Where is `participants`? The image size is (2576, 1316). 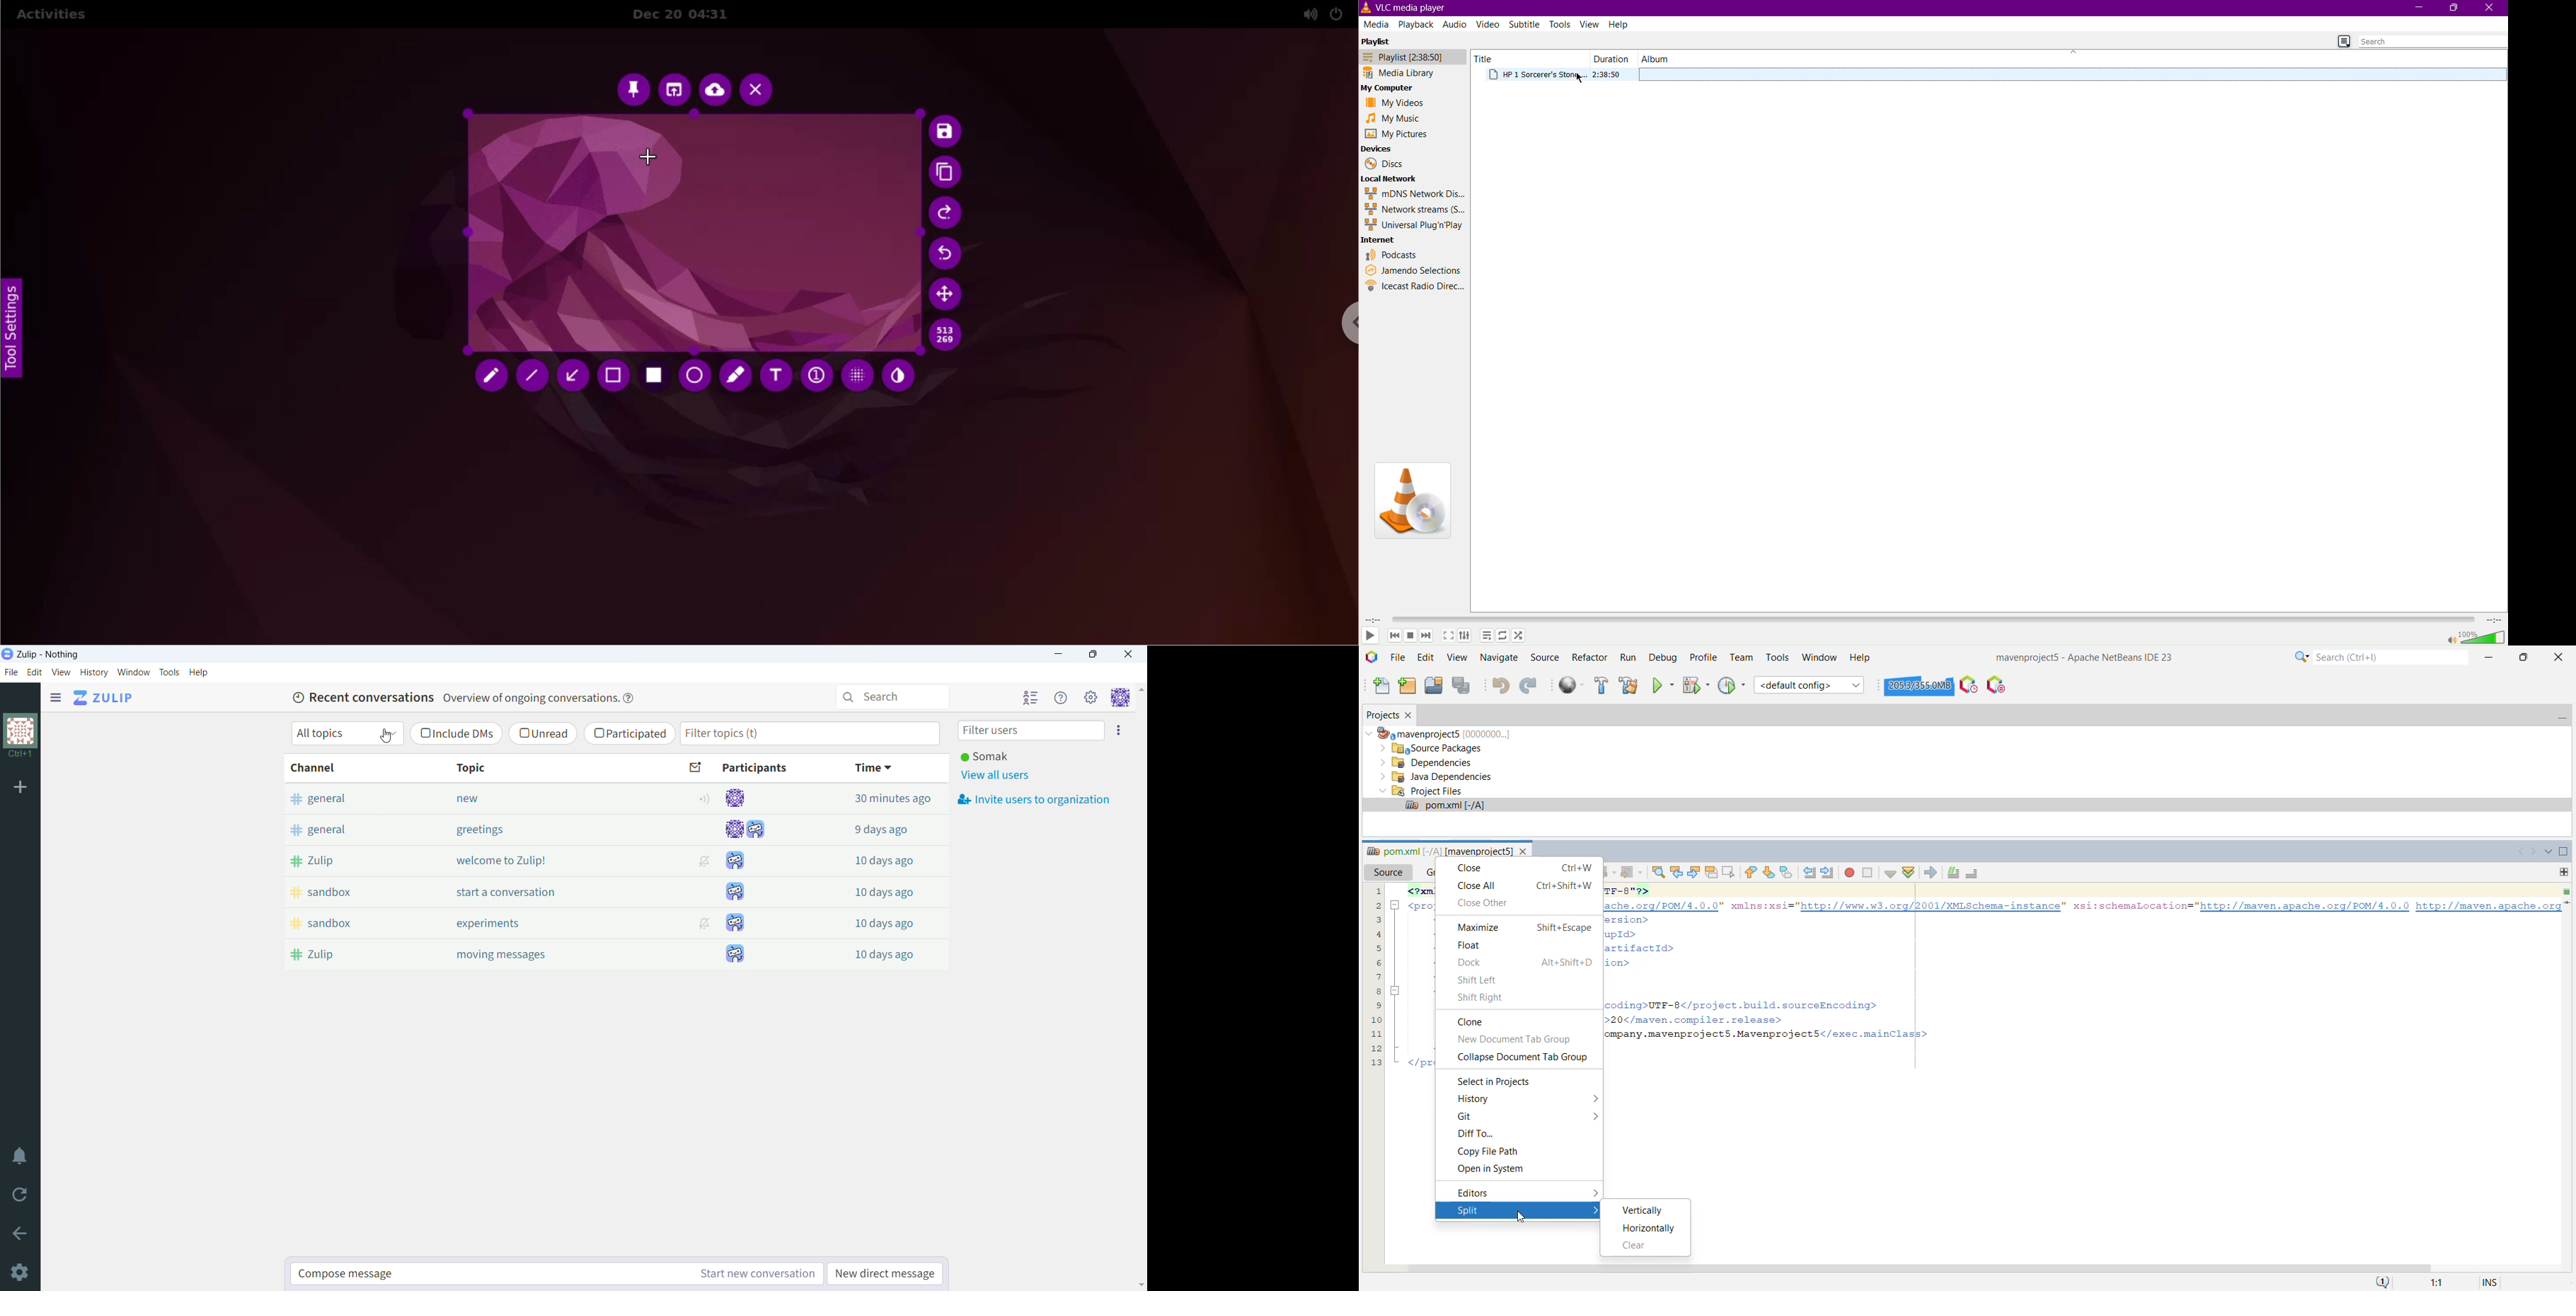
participants is located at coordinates (745, 876).